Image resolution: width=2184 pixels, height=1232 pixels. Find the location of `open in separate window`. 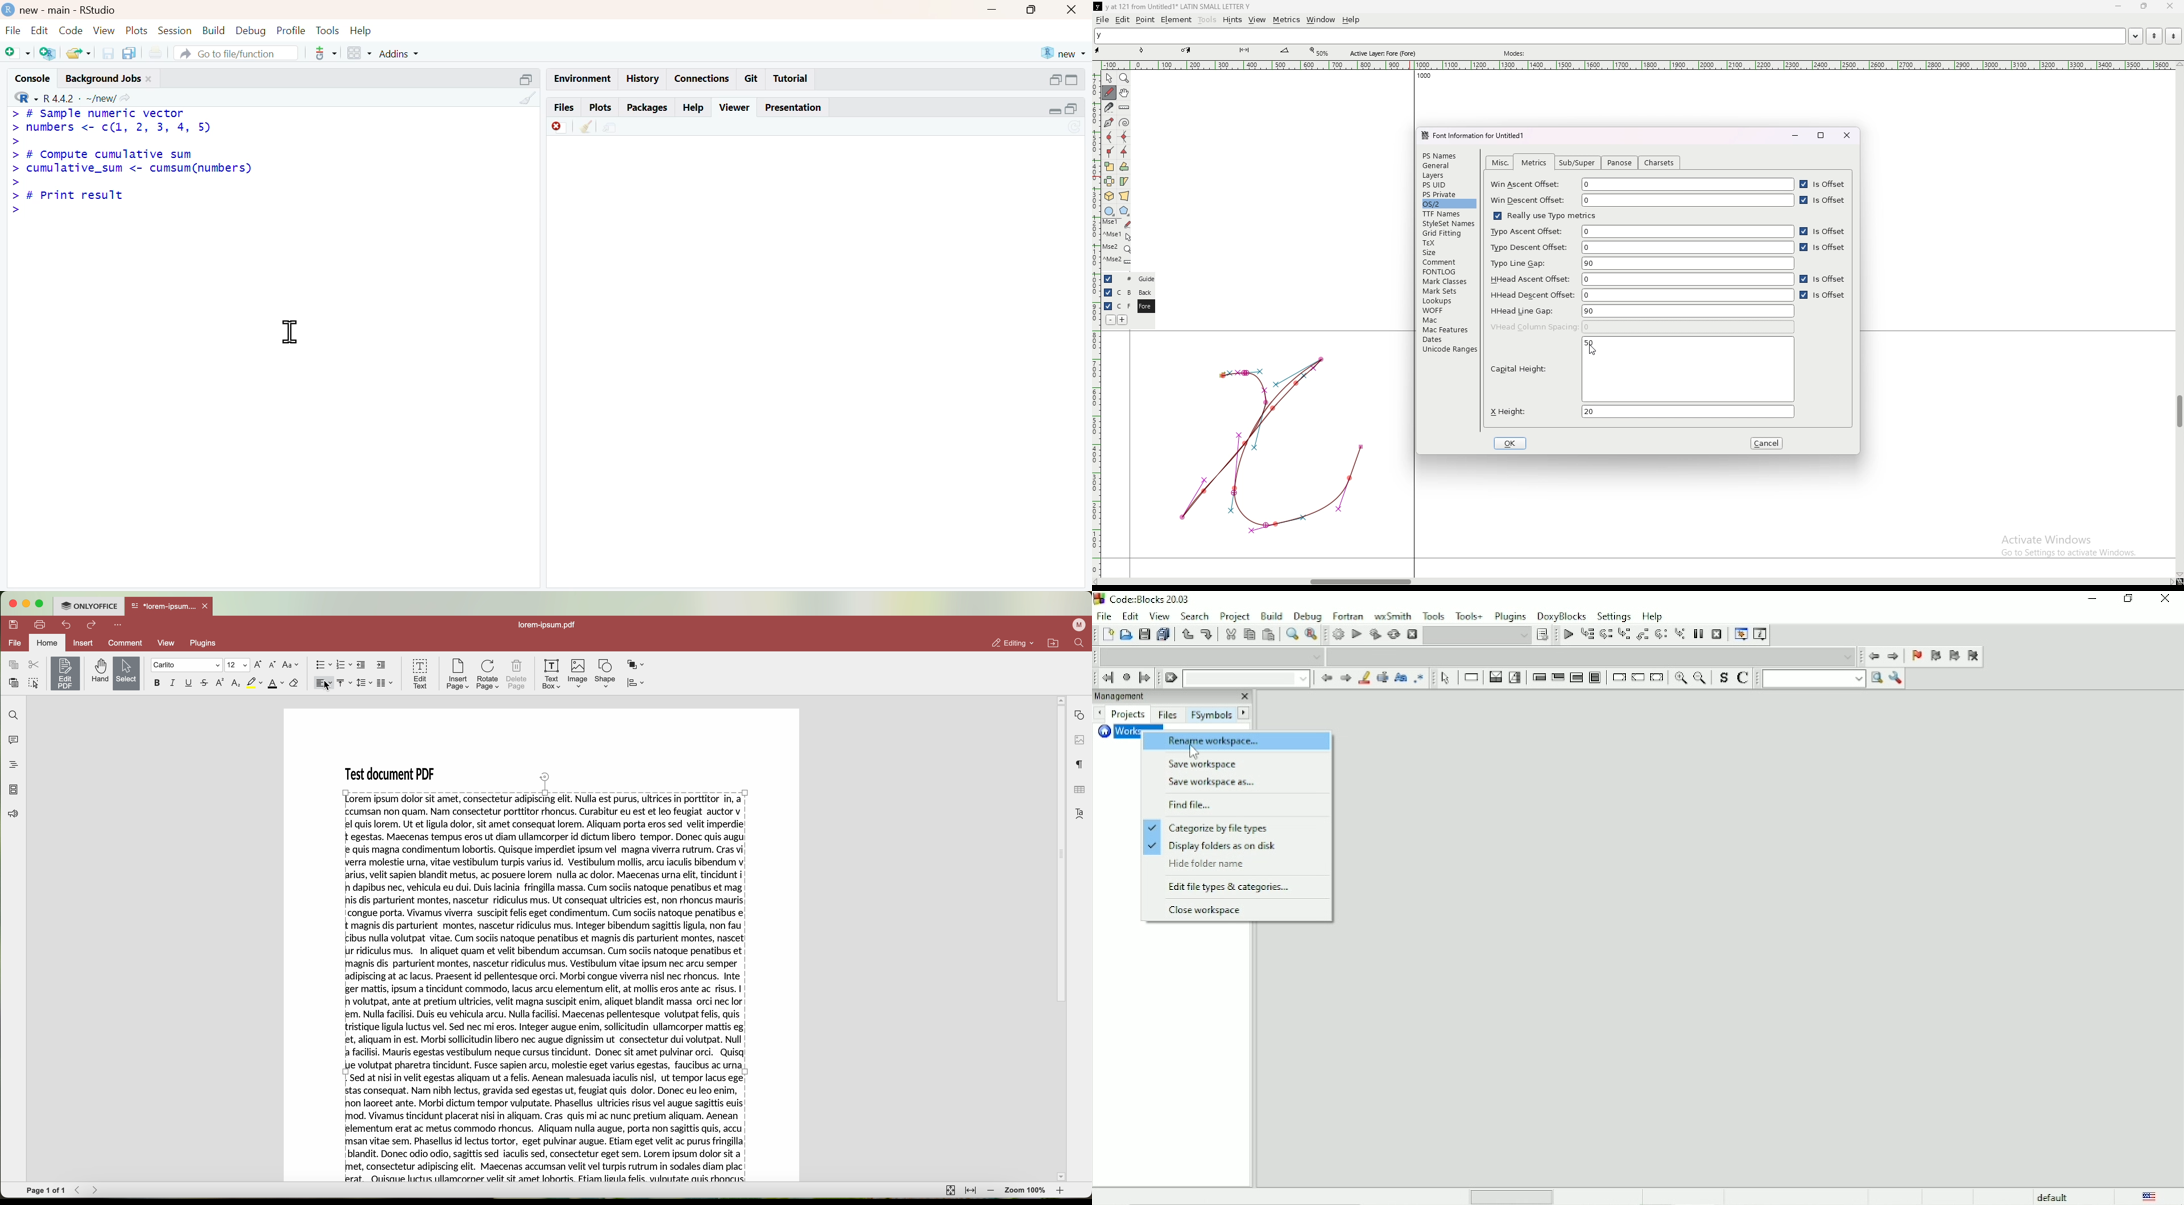

open in separate window is located at coordinates (527, 80).